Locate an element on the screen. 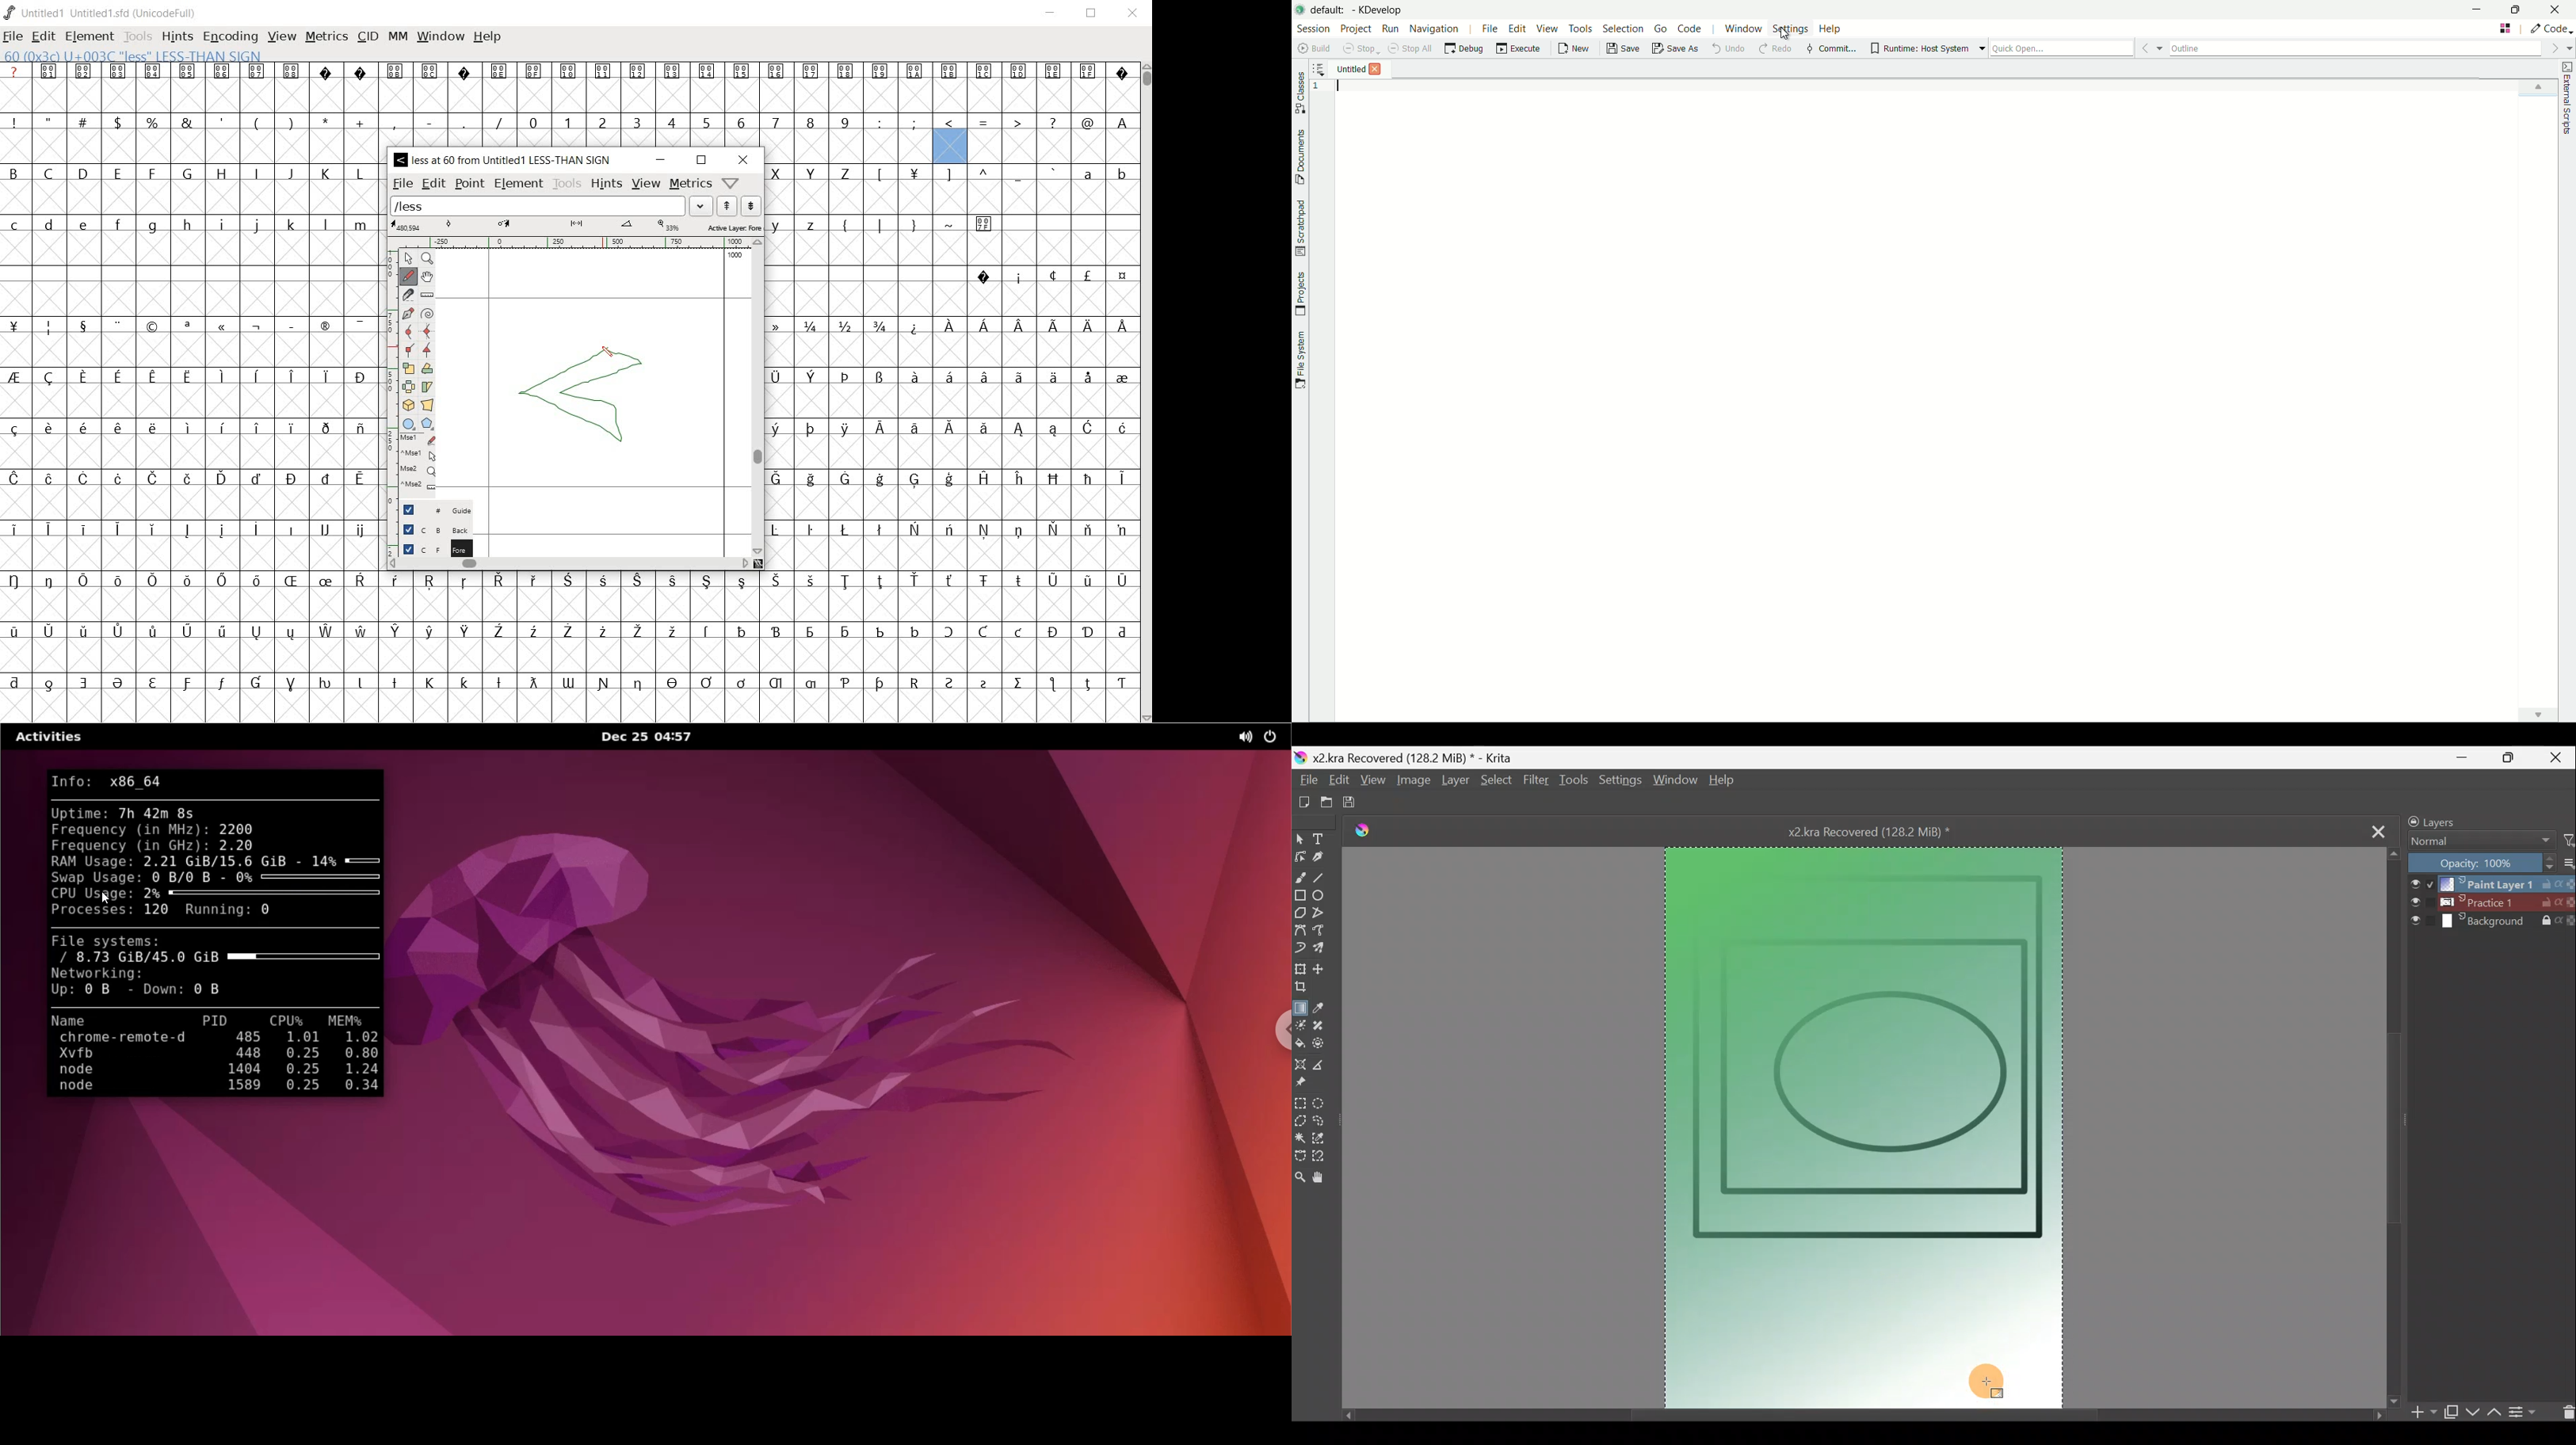 This screenshot has width=2576, height=1456. small letters a b is located at coordinates (1102, 173).